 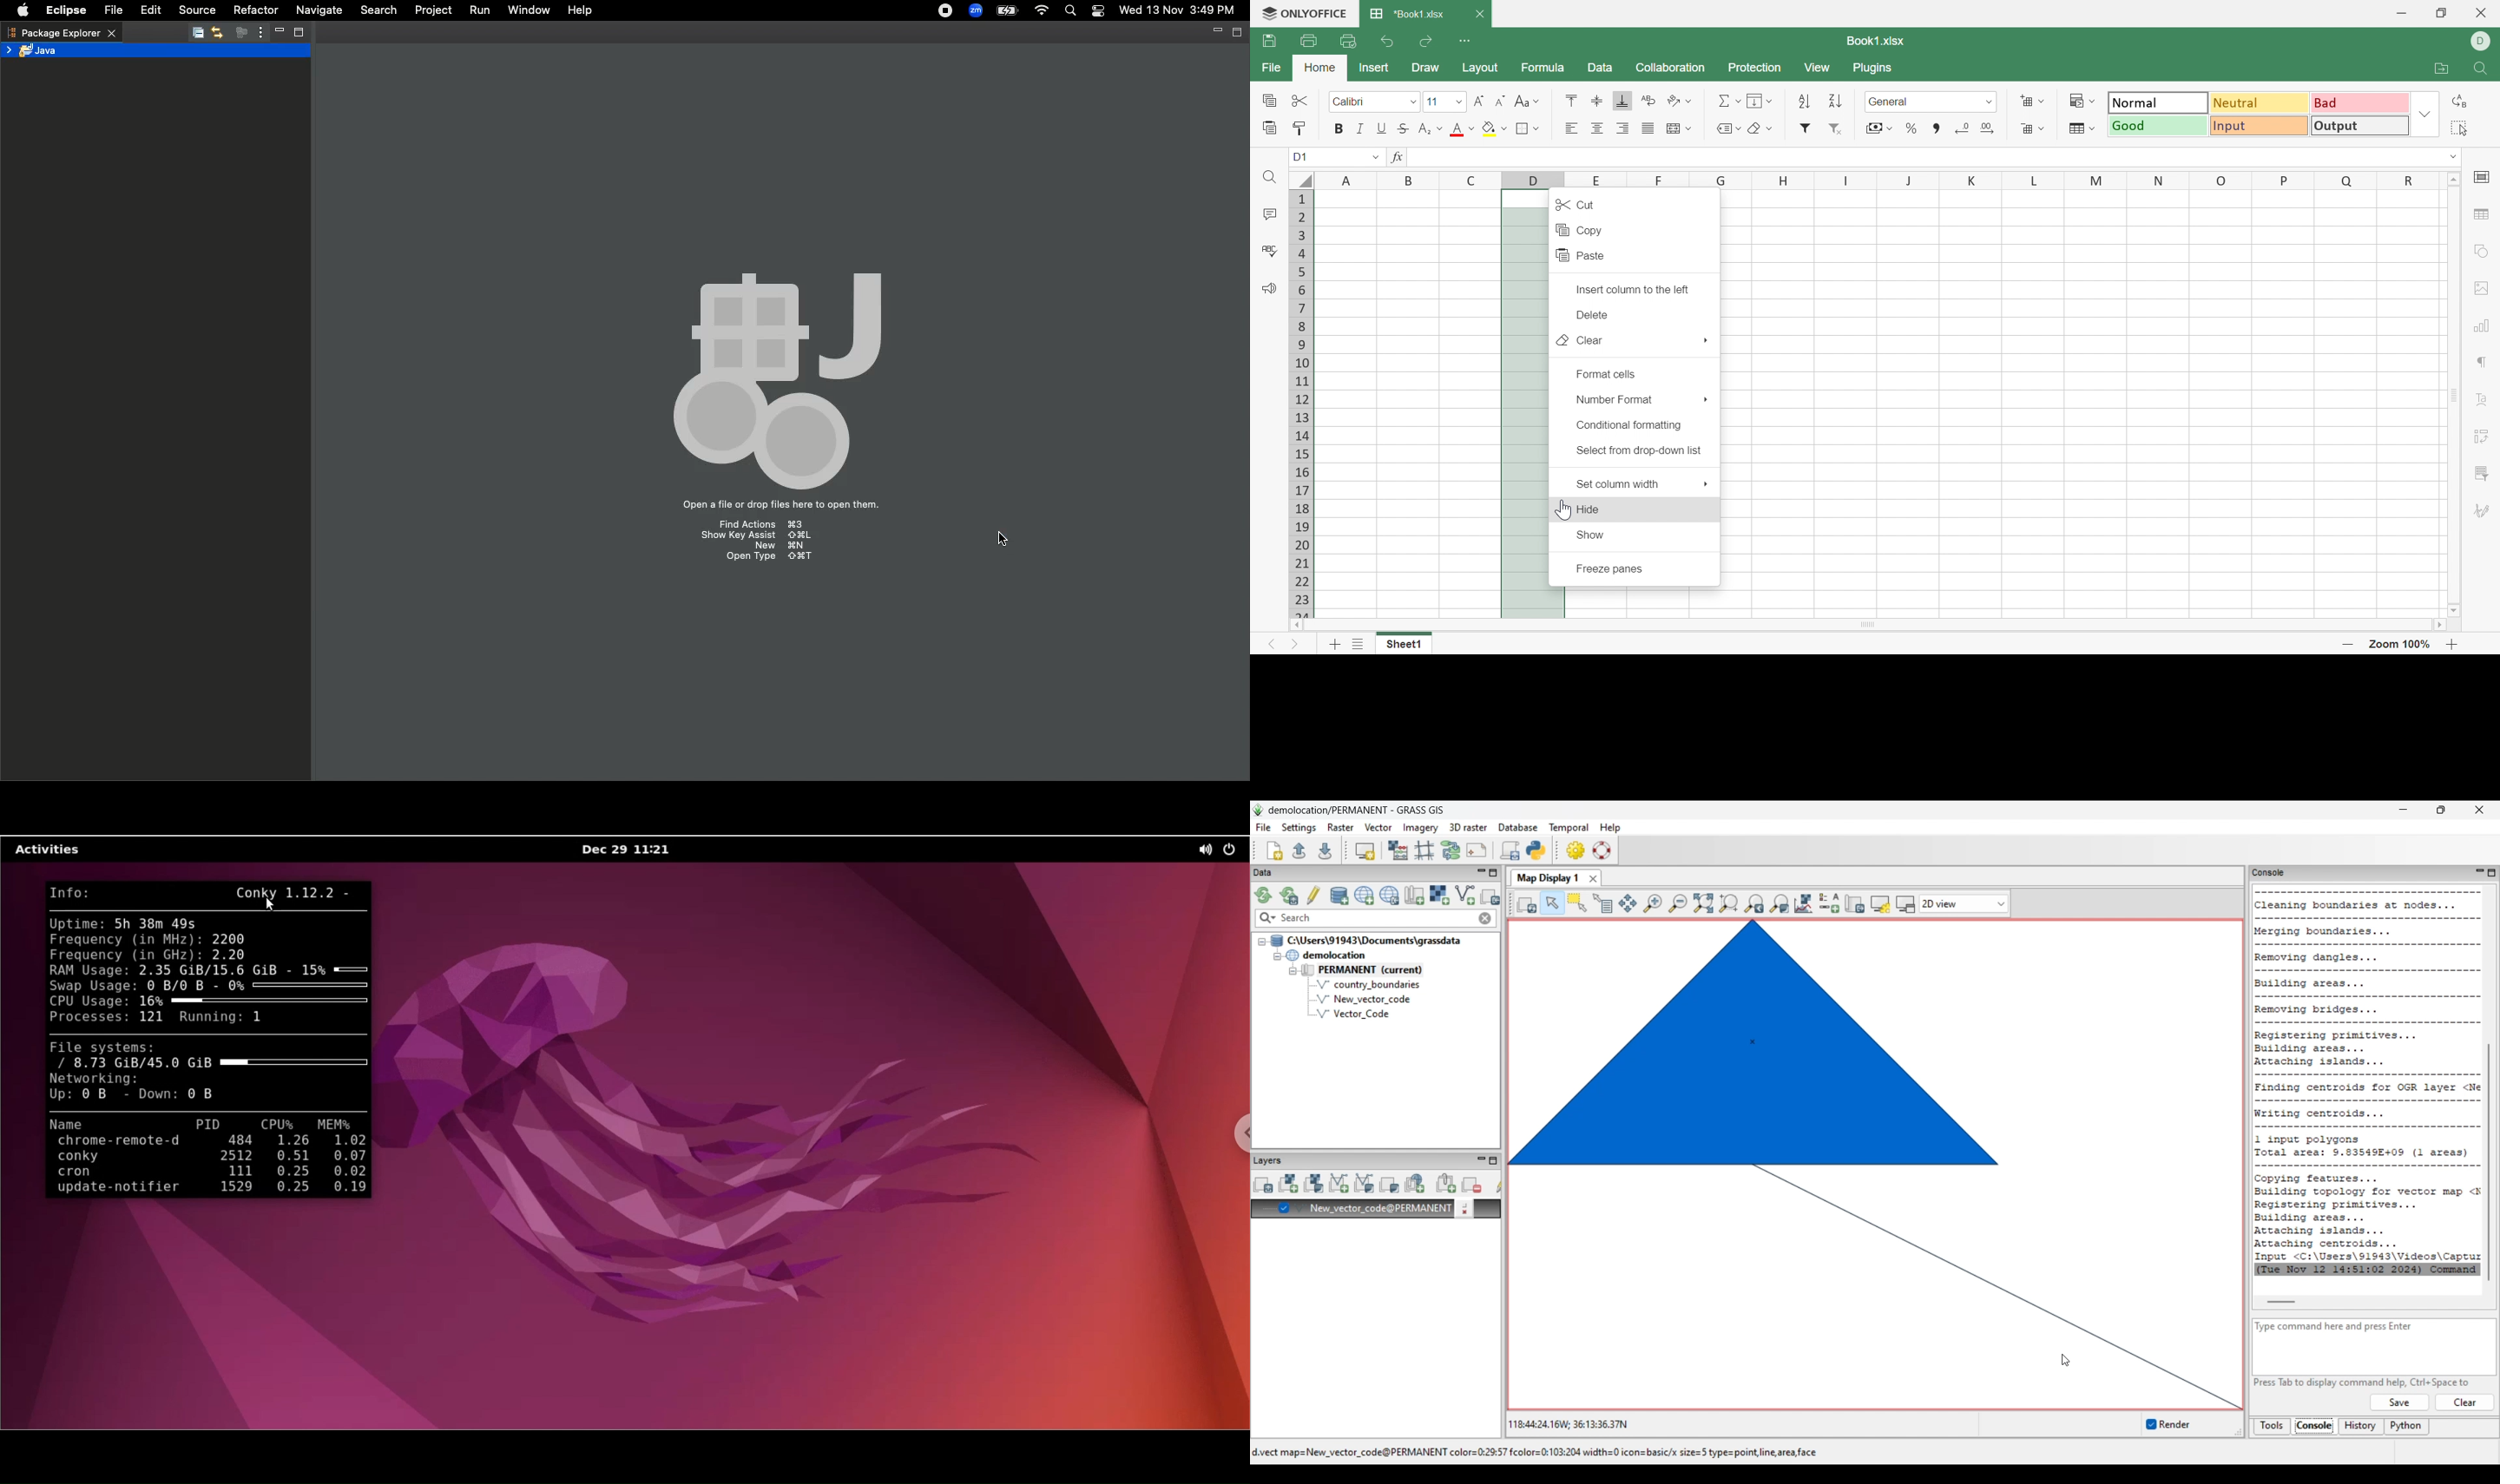 What do you see at coordinates (1740, 128) in the screenshot?
I see `Drop Down` at bounding box center [1740, 128].